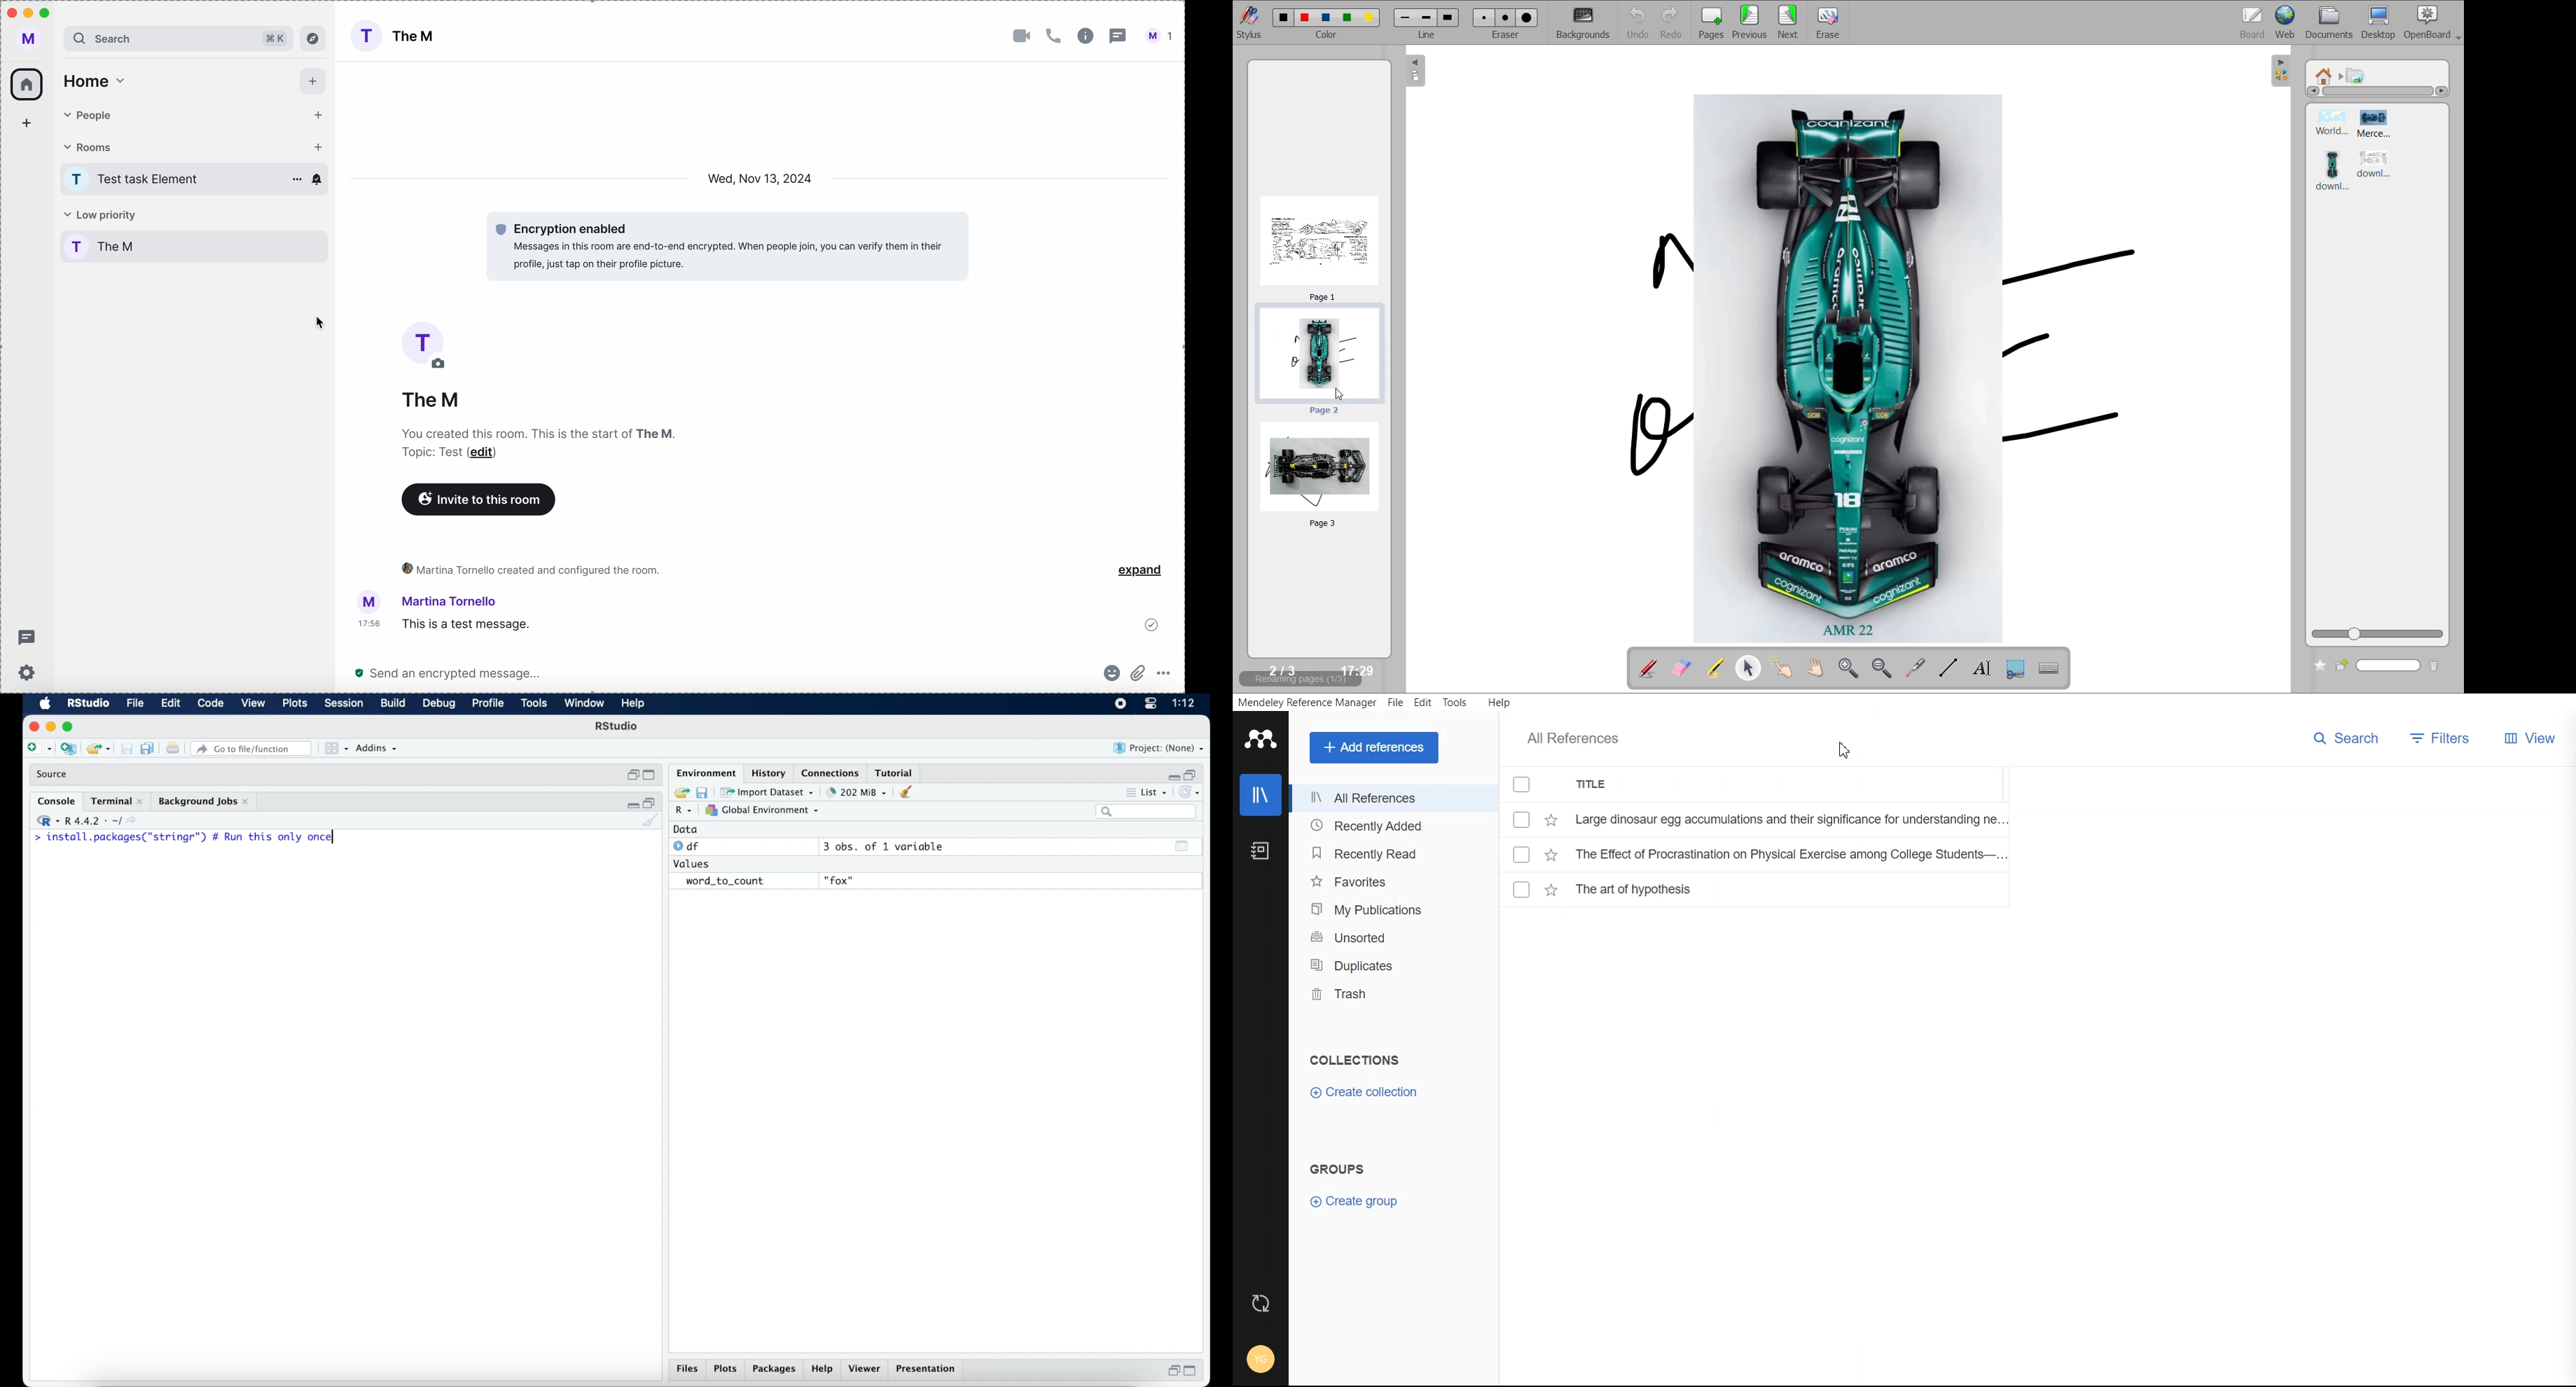 The width and height of the screenshot is (2576, 1400). Describe the element at coordinates (1260, 850) in the screenshot. I see `Notebook` at that location.